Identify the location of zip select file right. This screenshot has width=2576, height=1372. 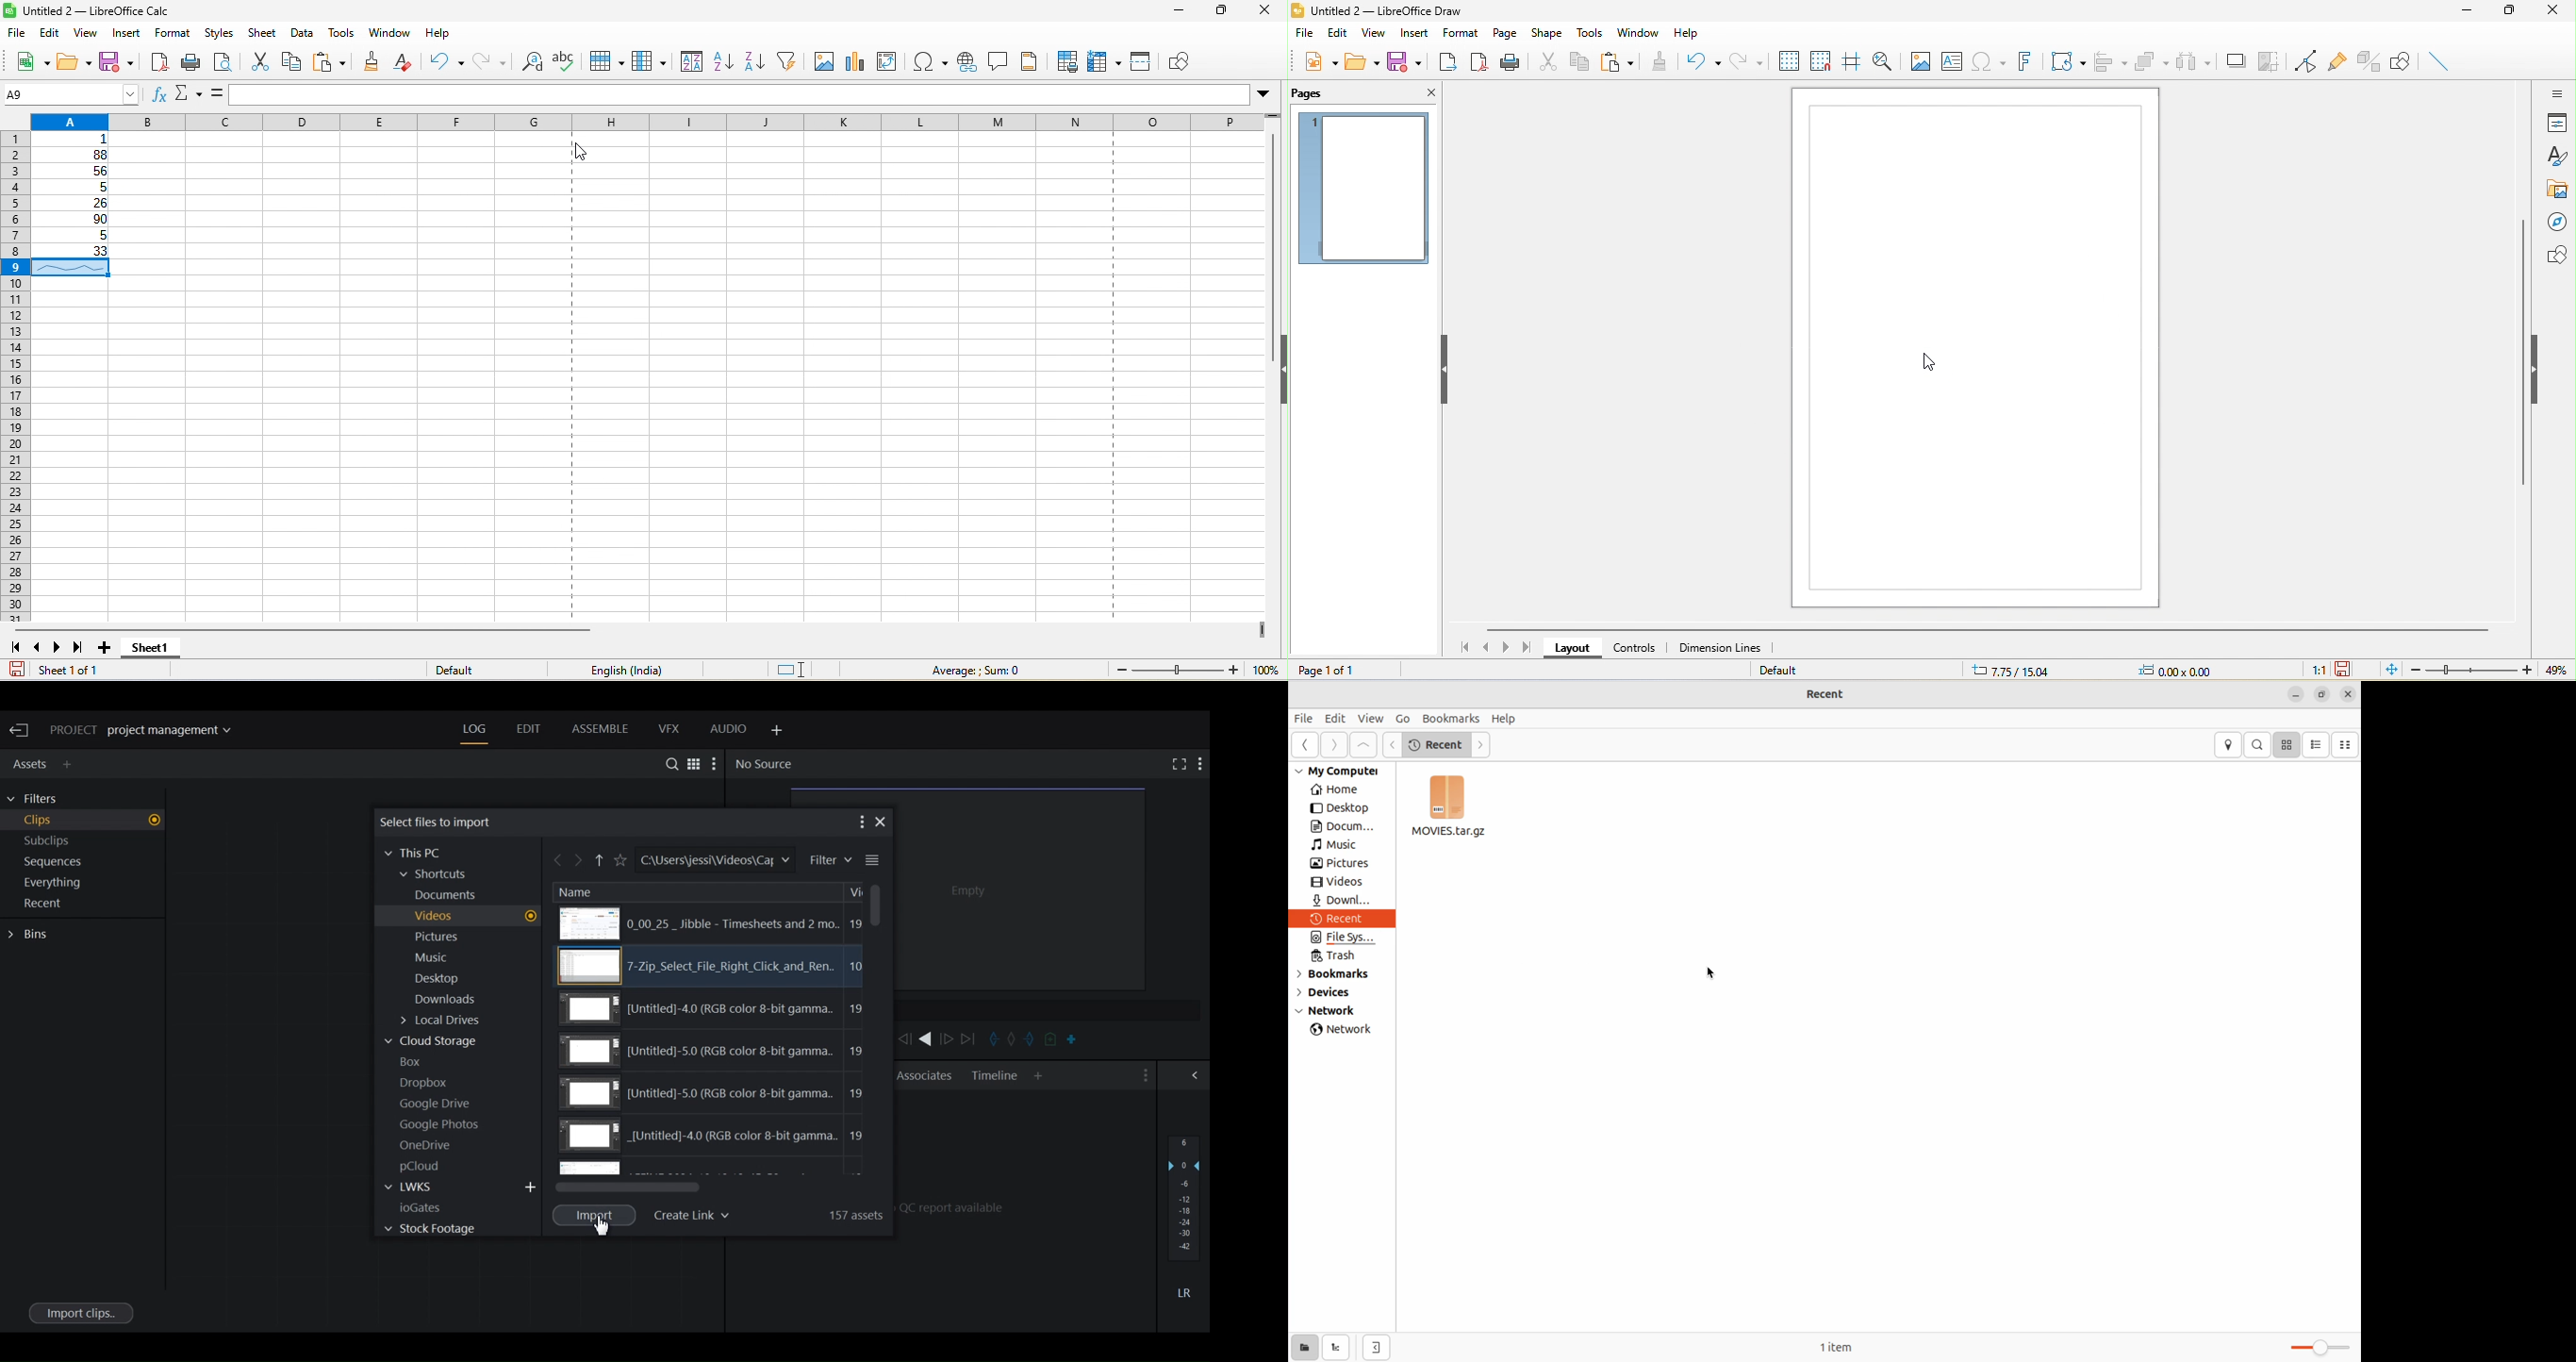
(712, 967).